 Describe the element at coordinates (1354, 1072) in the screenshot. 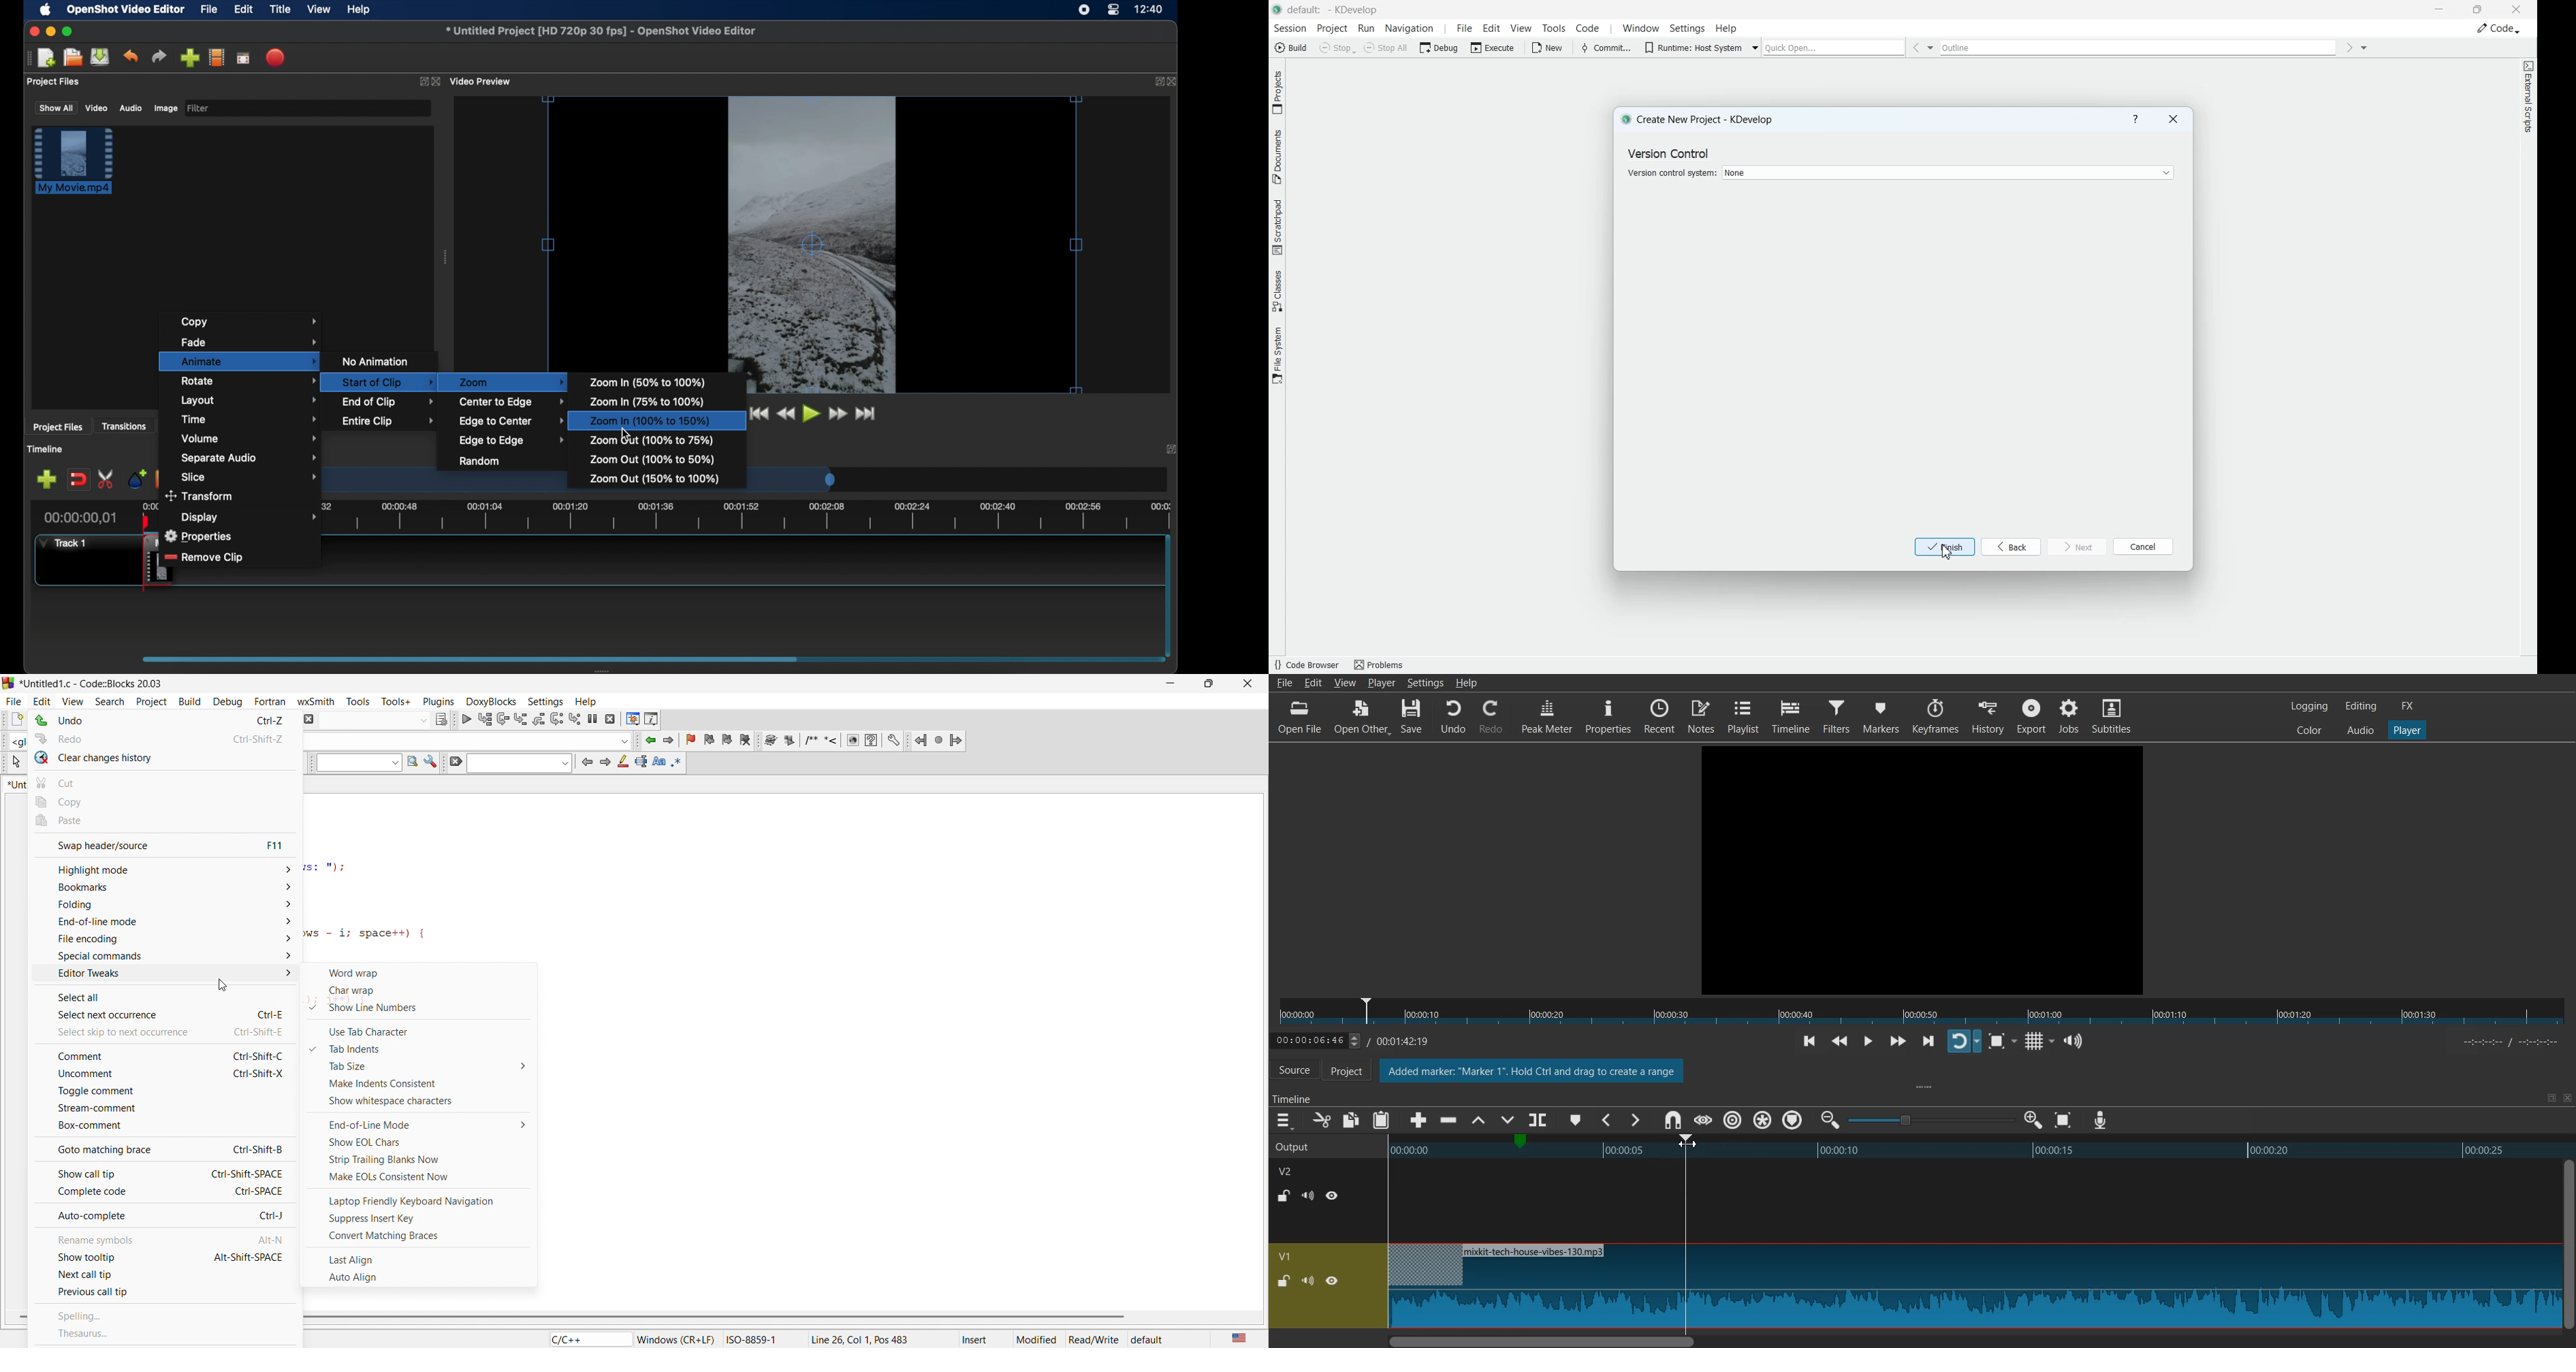

I see `Project` at that location.